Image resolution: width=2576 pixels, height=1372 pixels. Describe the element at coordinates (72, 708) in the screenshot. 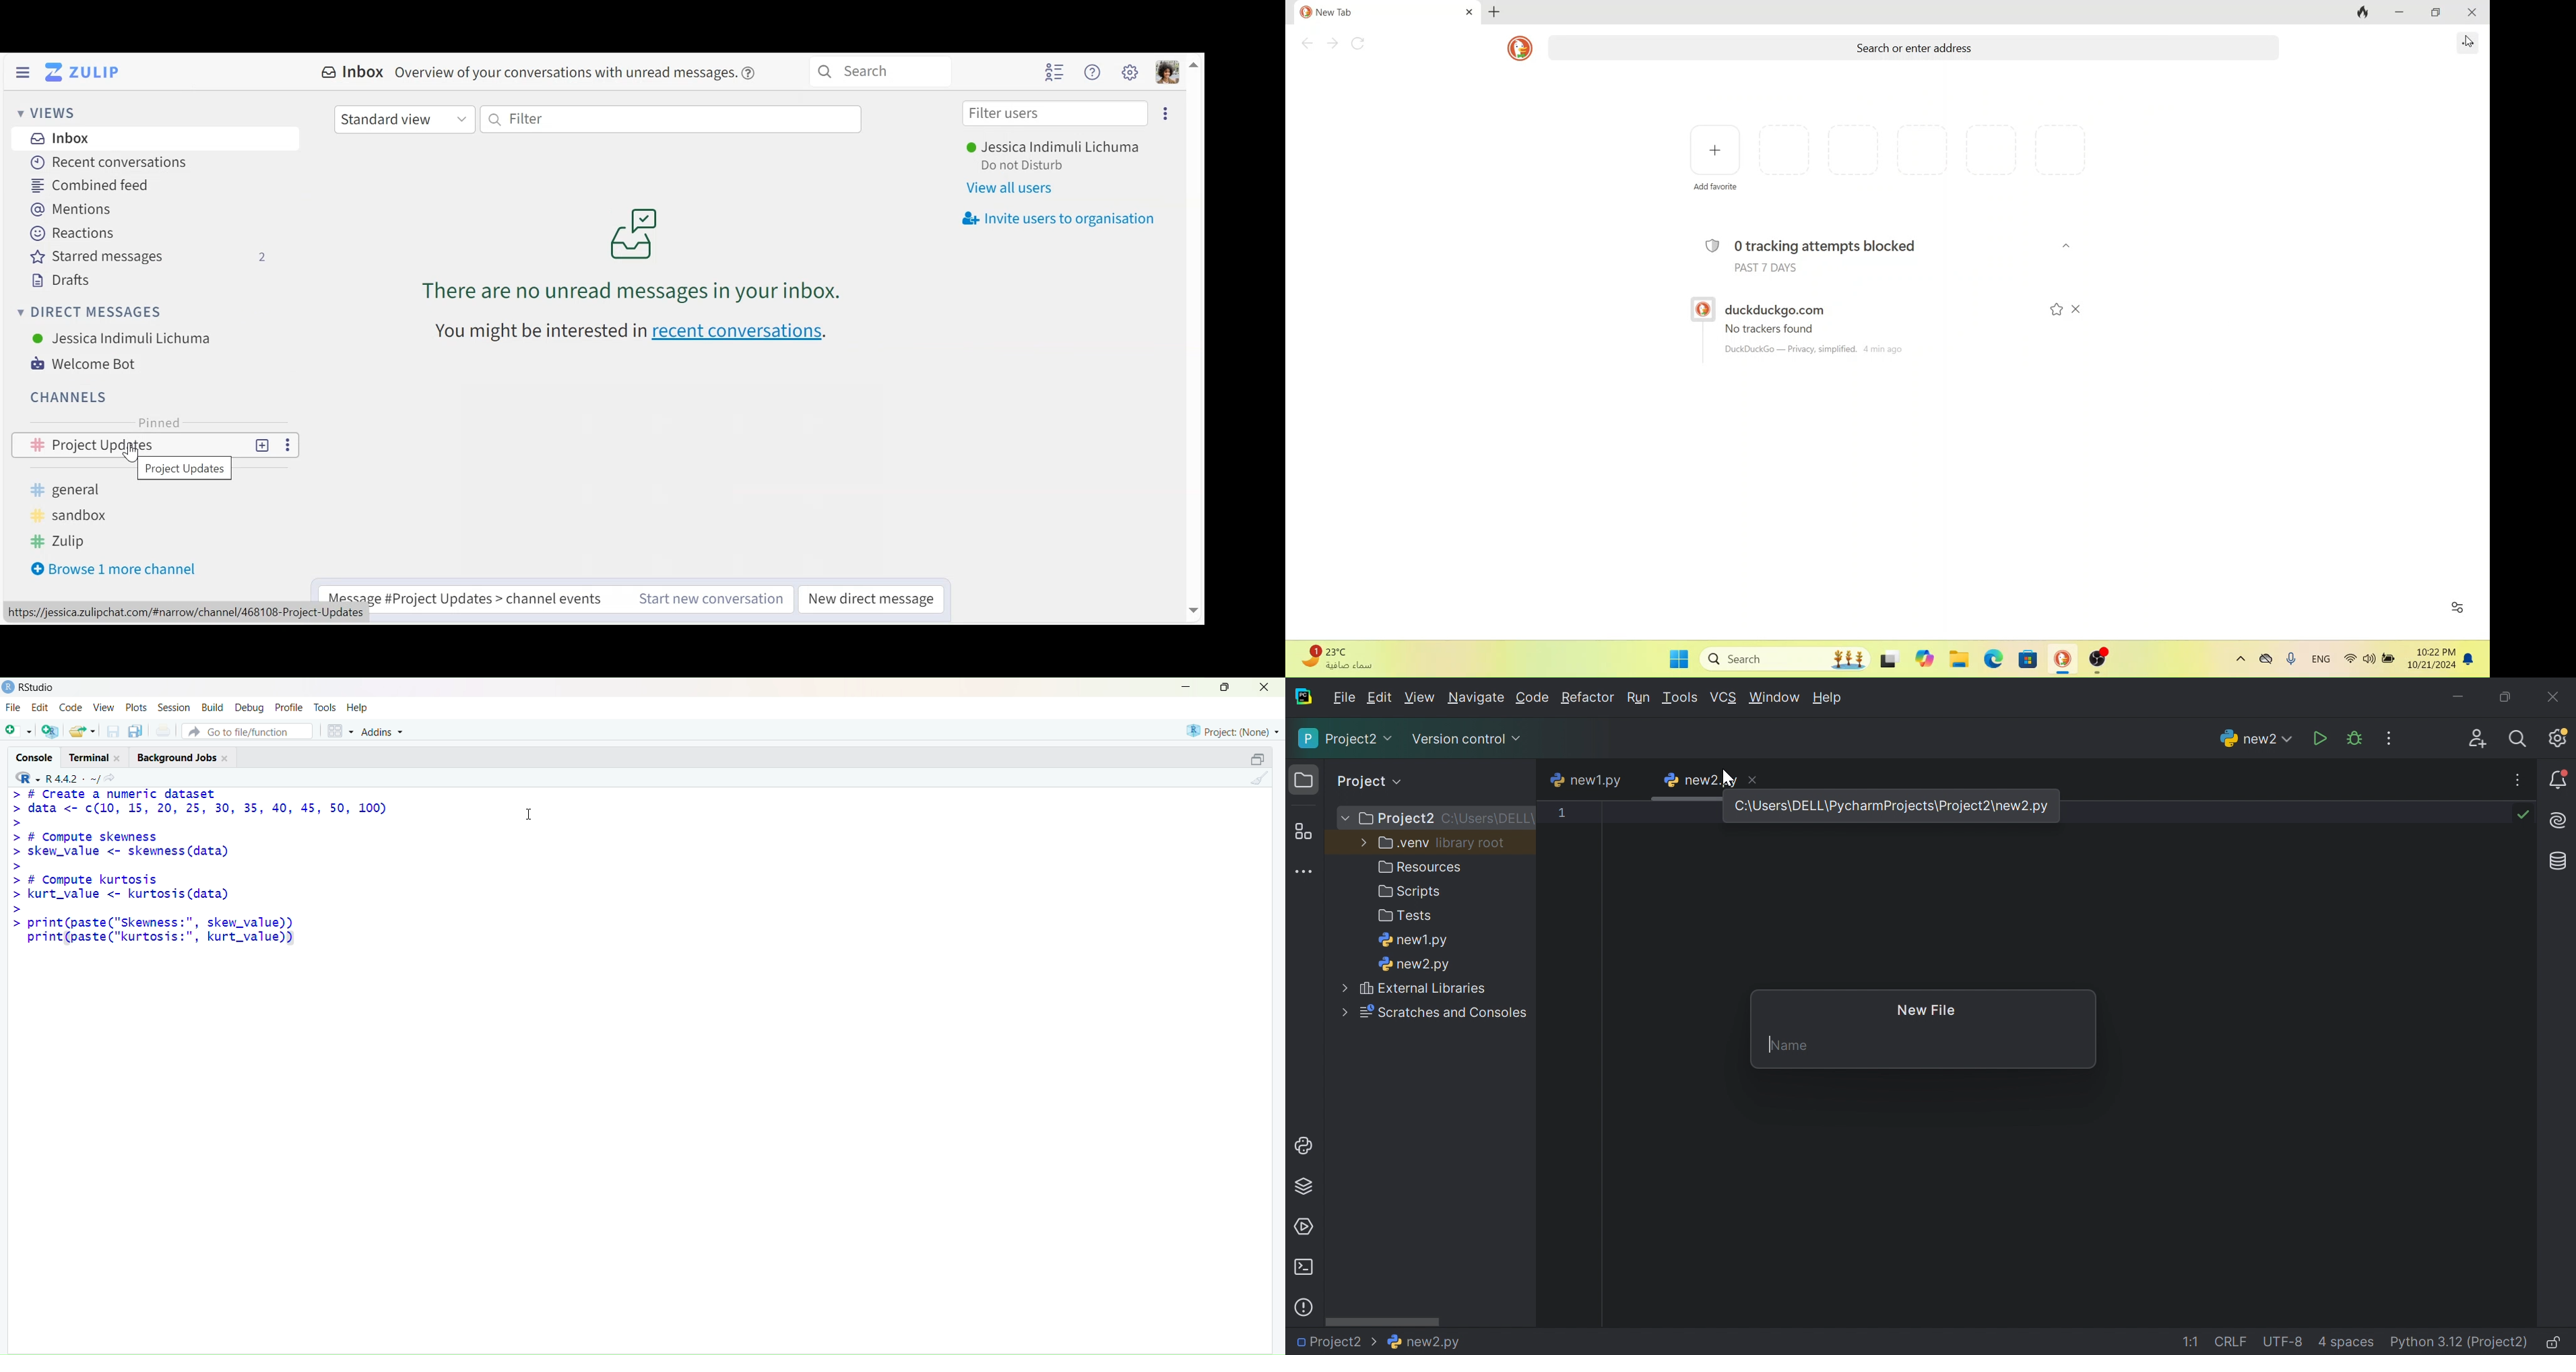

I see `Code` at that location.